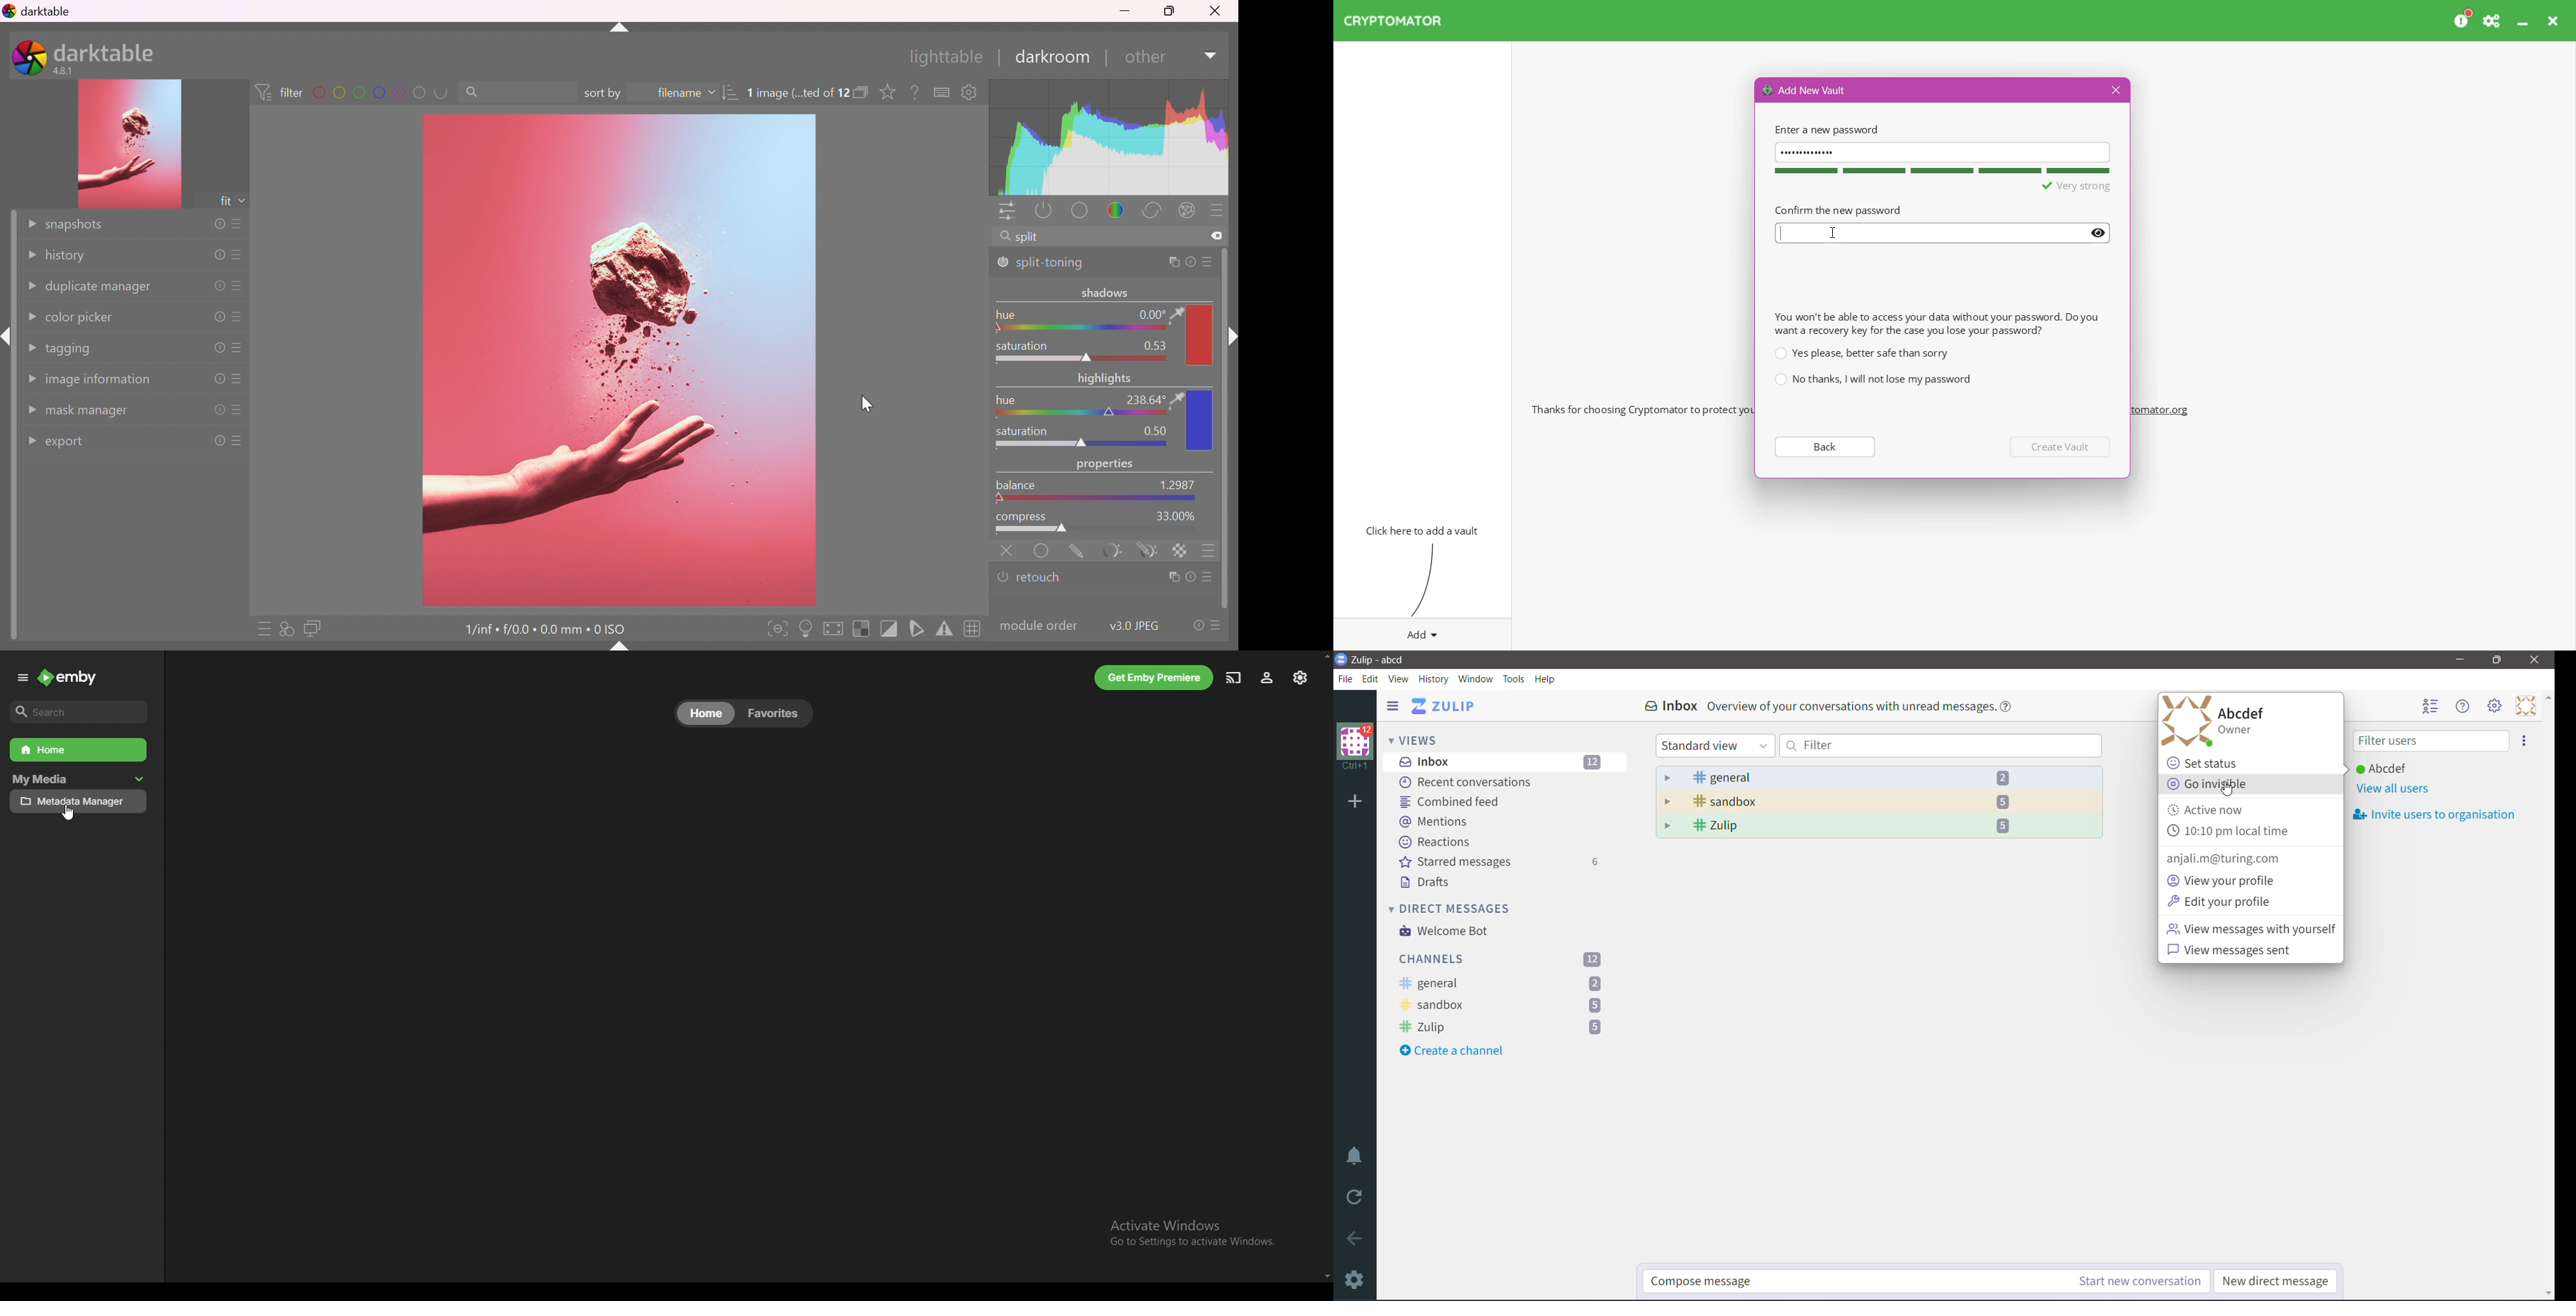 The image size is (2576, 1316). I want to click on preset, so click(1212, 261).